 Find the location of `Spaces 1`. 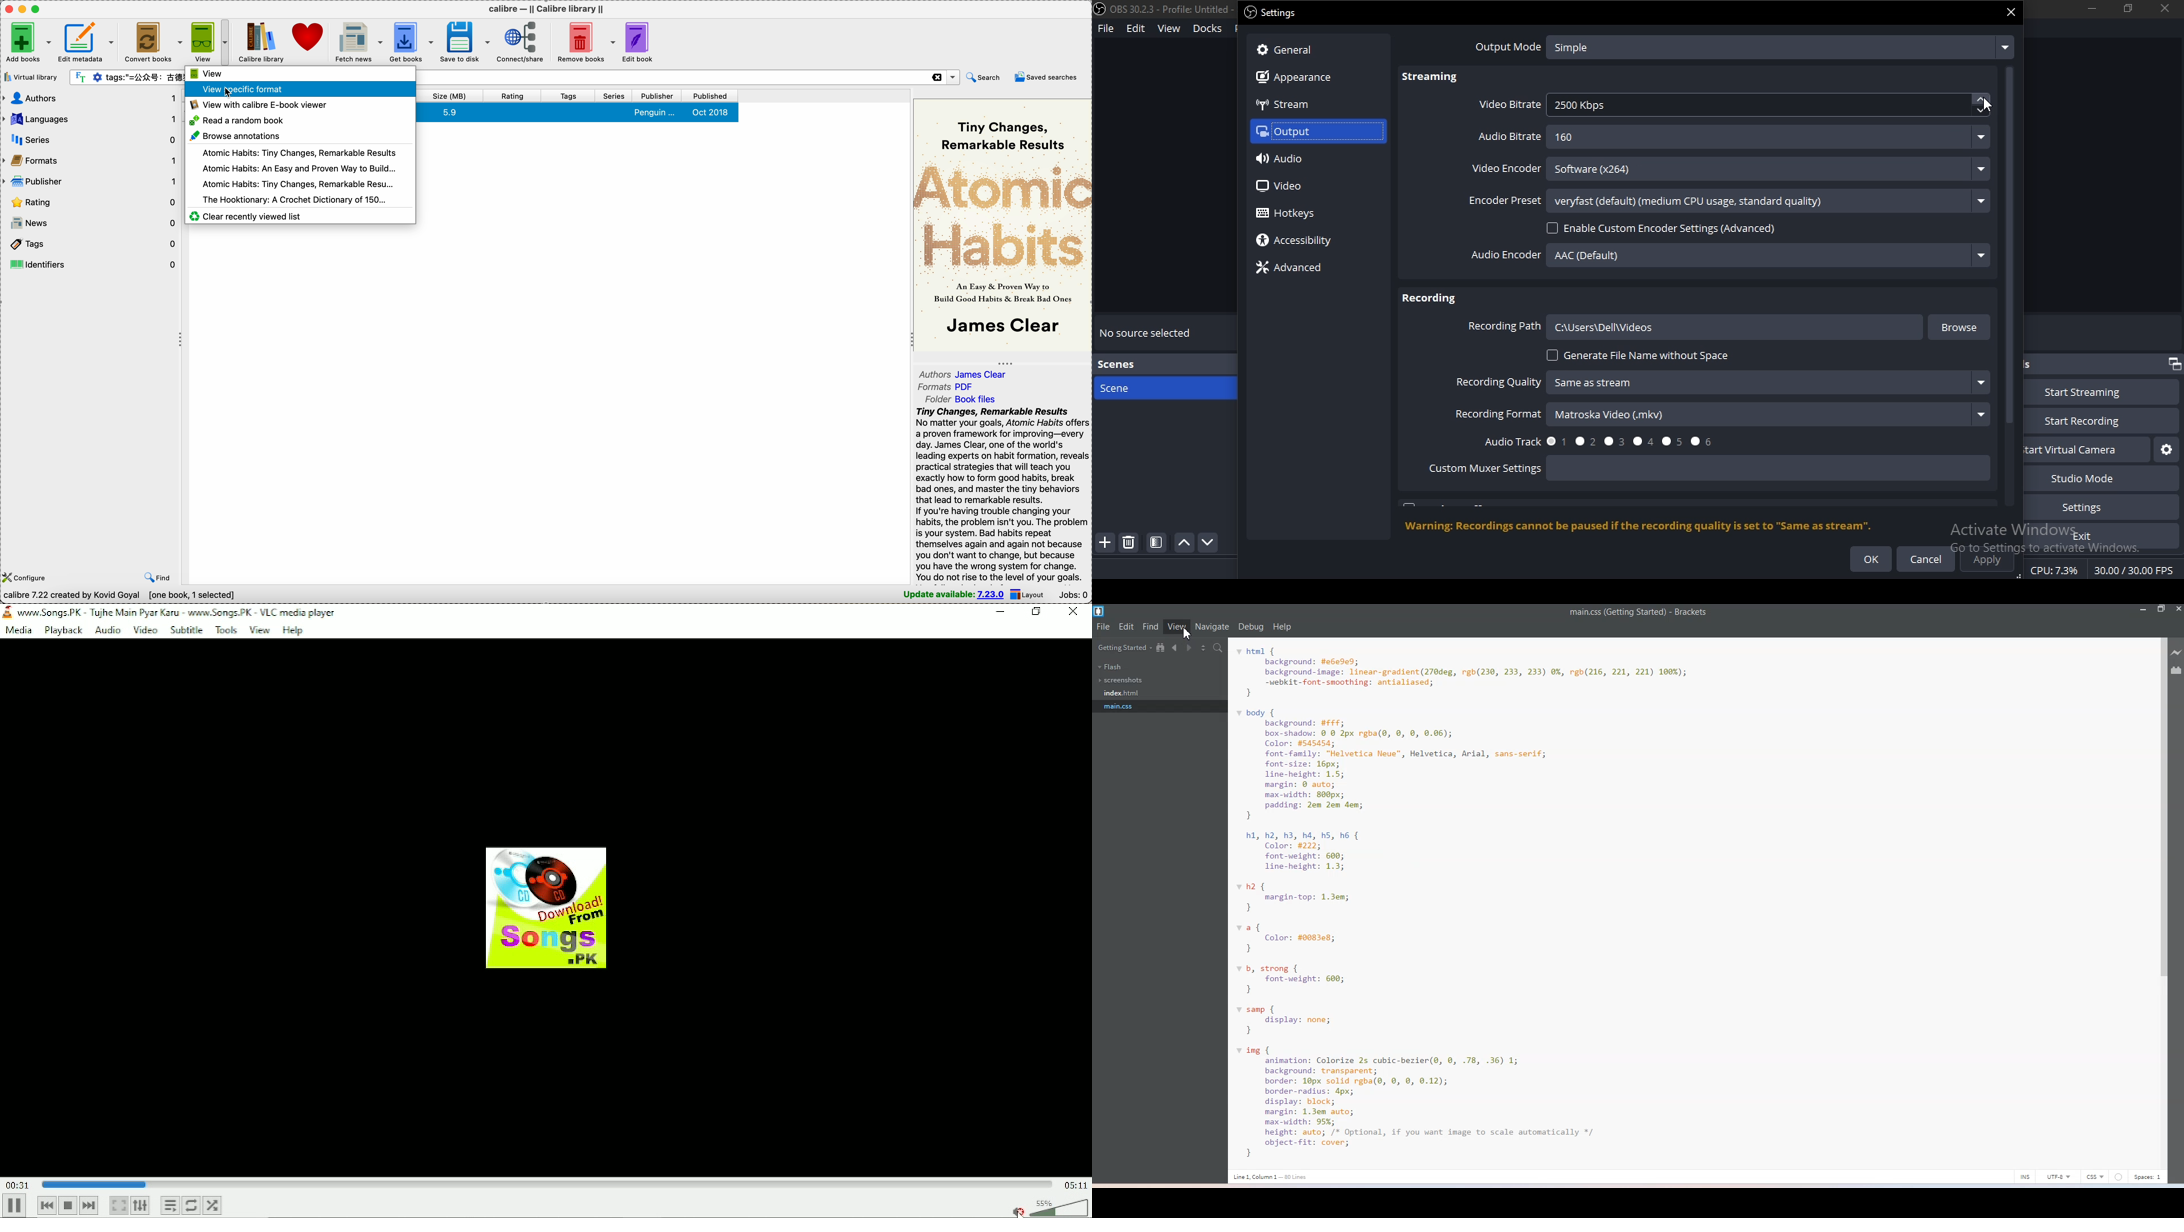

Spaces 1 is located at coordinates (2146, 1178).